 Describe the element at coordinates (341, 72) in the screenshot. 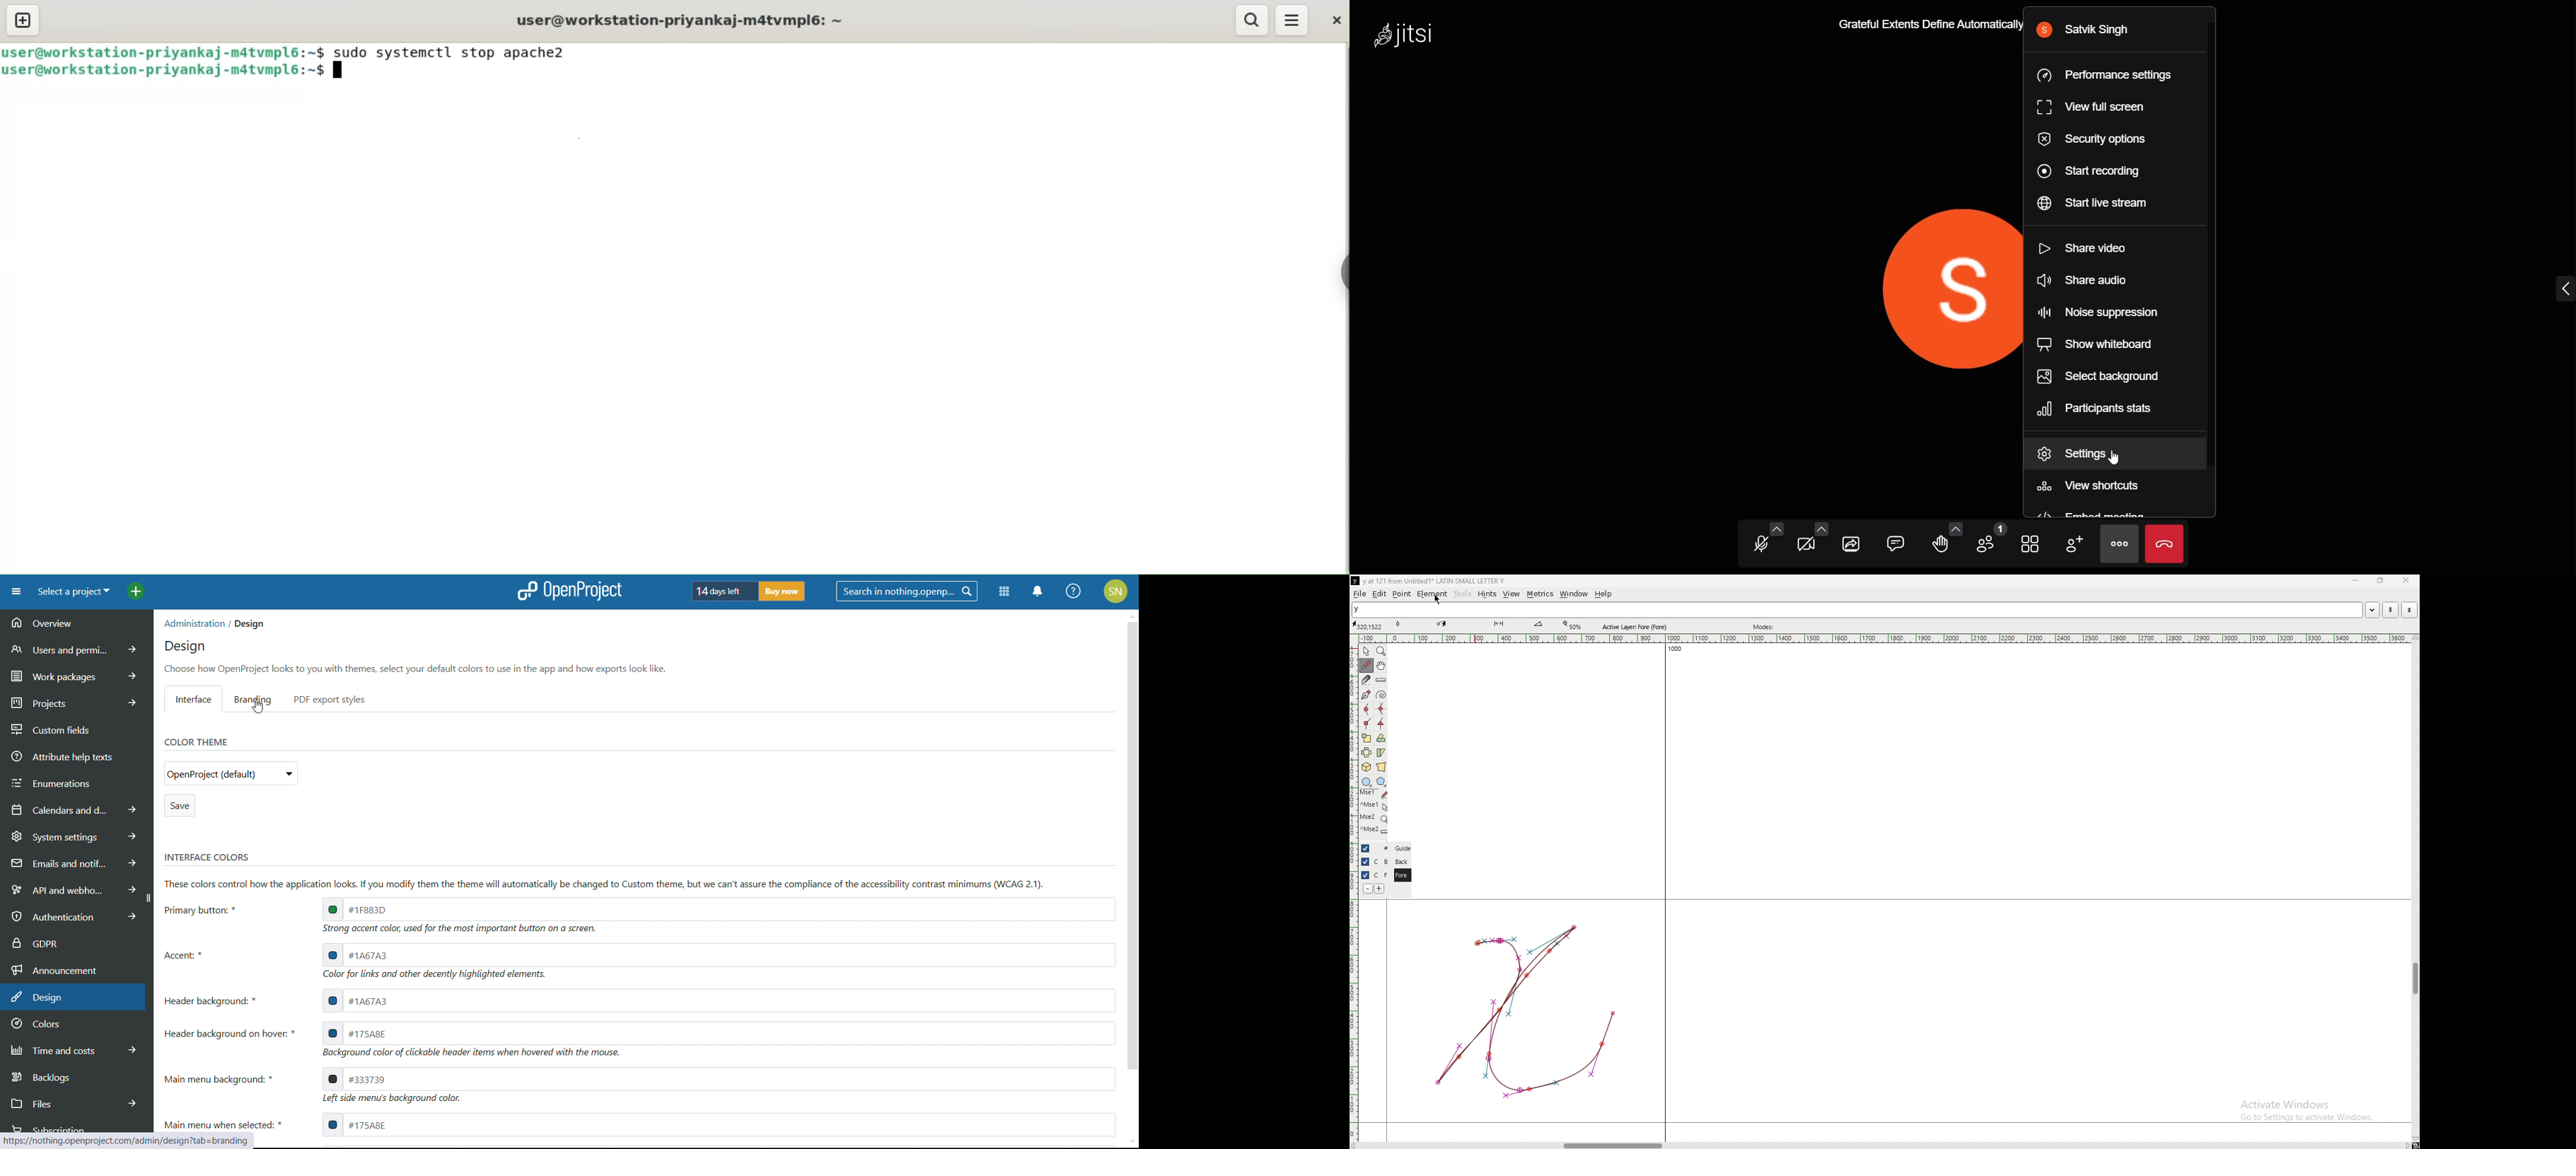

I see `Terminal cursor` at that location.